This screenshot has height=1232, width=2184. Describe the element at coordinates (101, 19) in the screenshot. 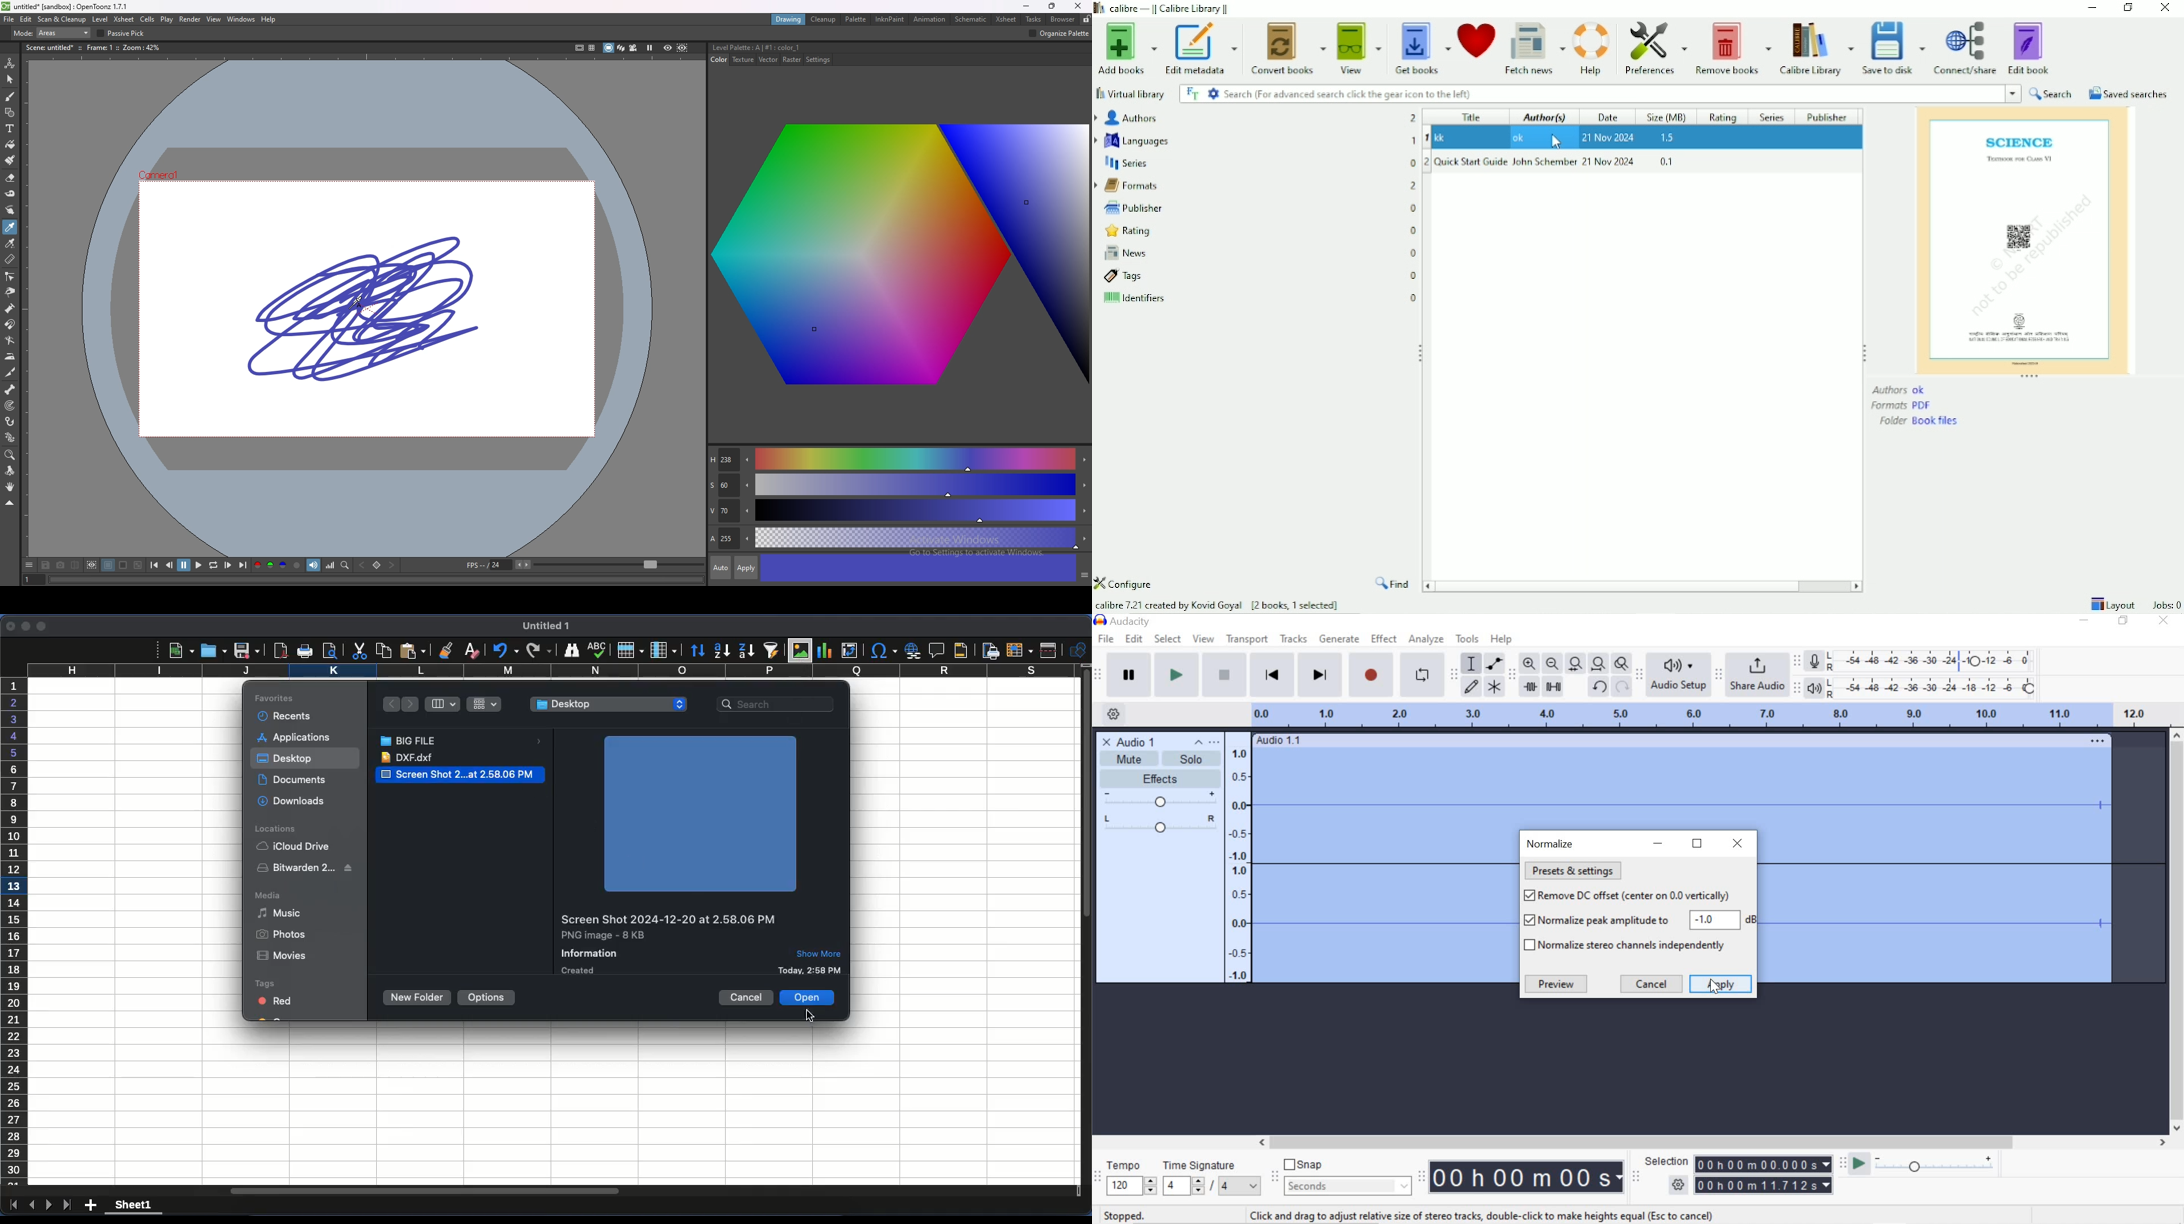

I see `level` at that location.